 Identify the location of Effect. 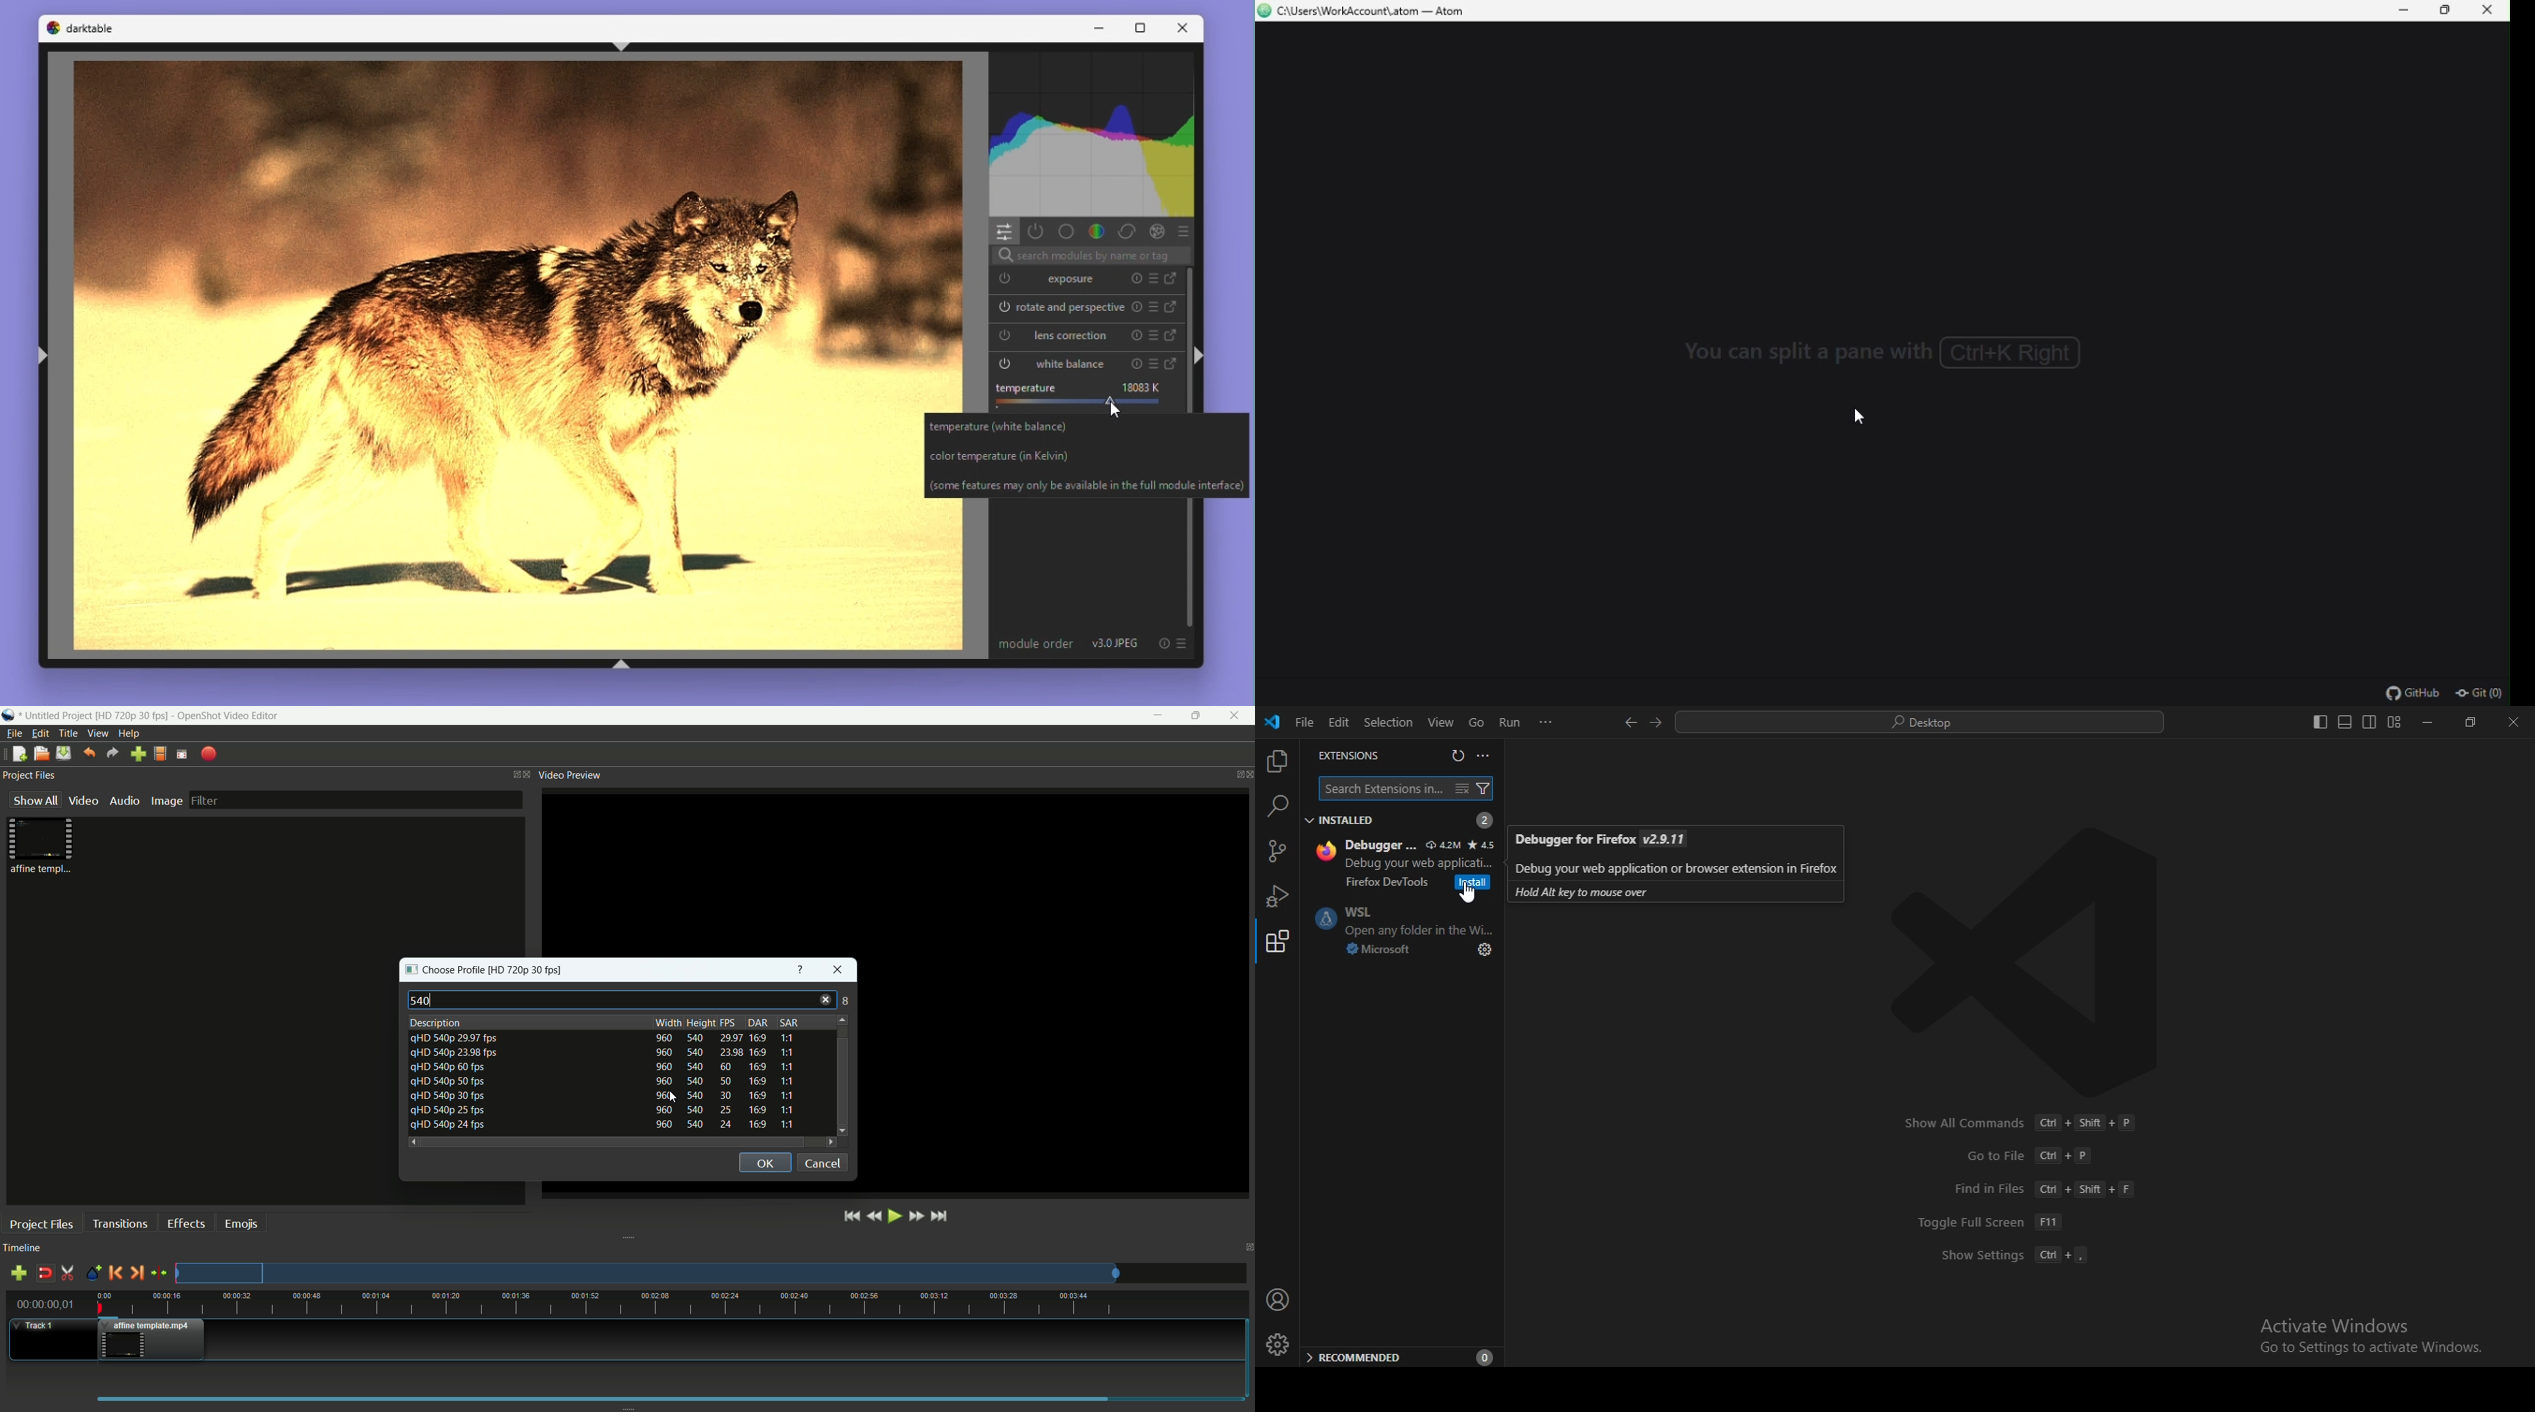
(1158, 230).